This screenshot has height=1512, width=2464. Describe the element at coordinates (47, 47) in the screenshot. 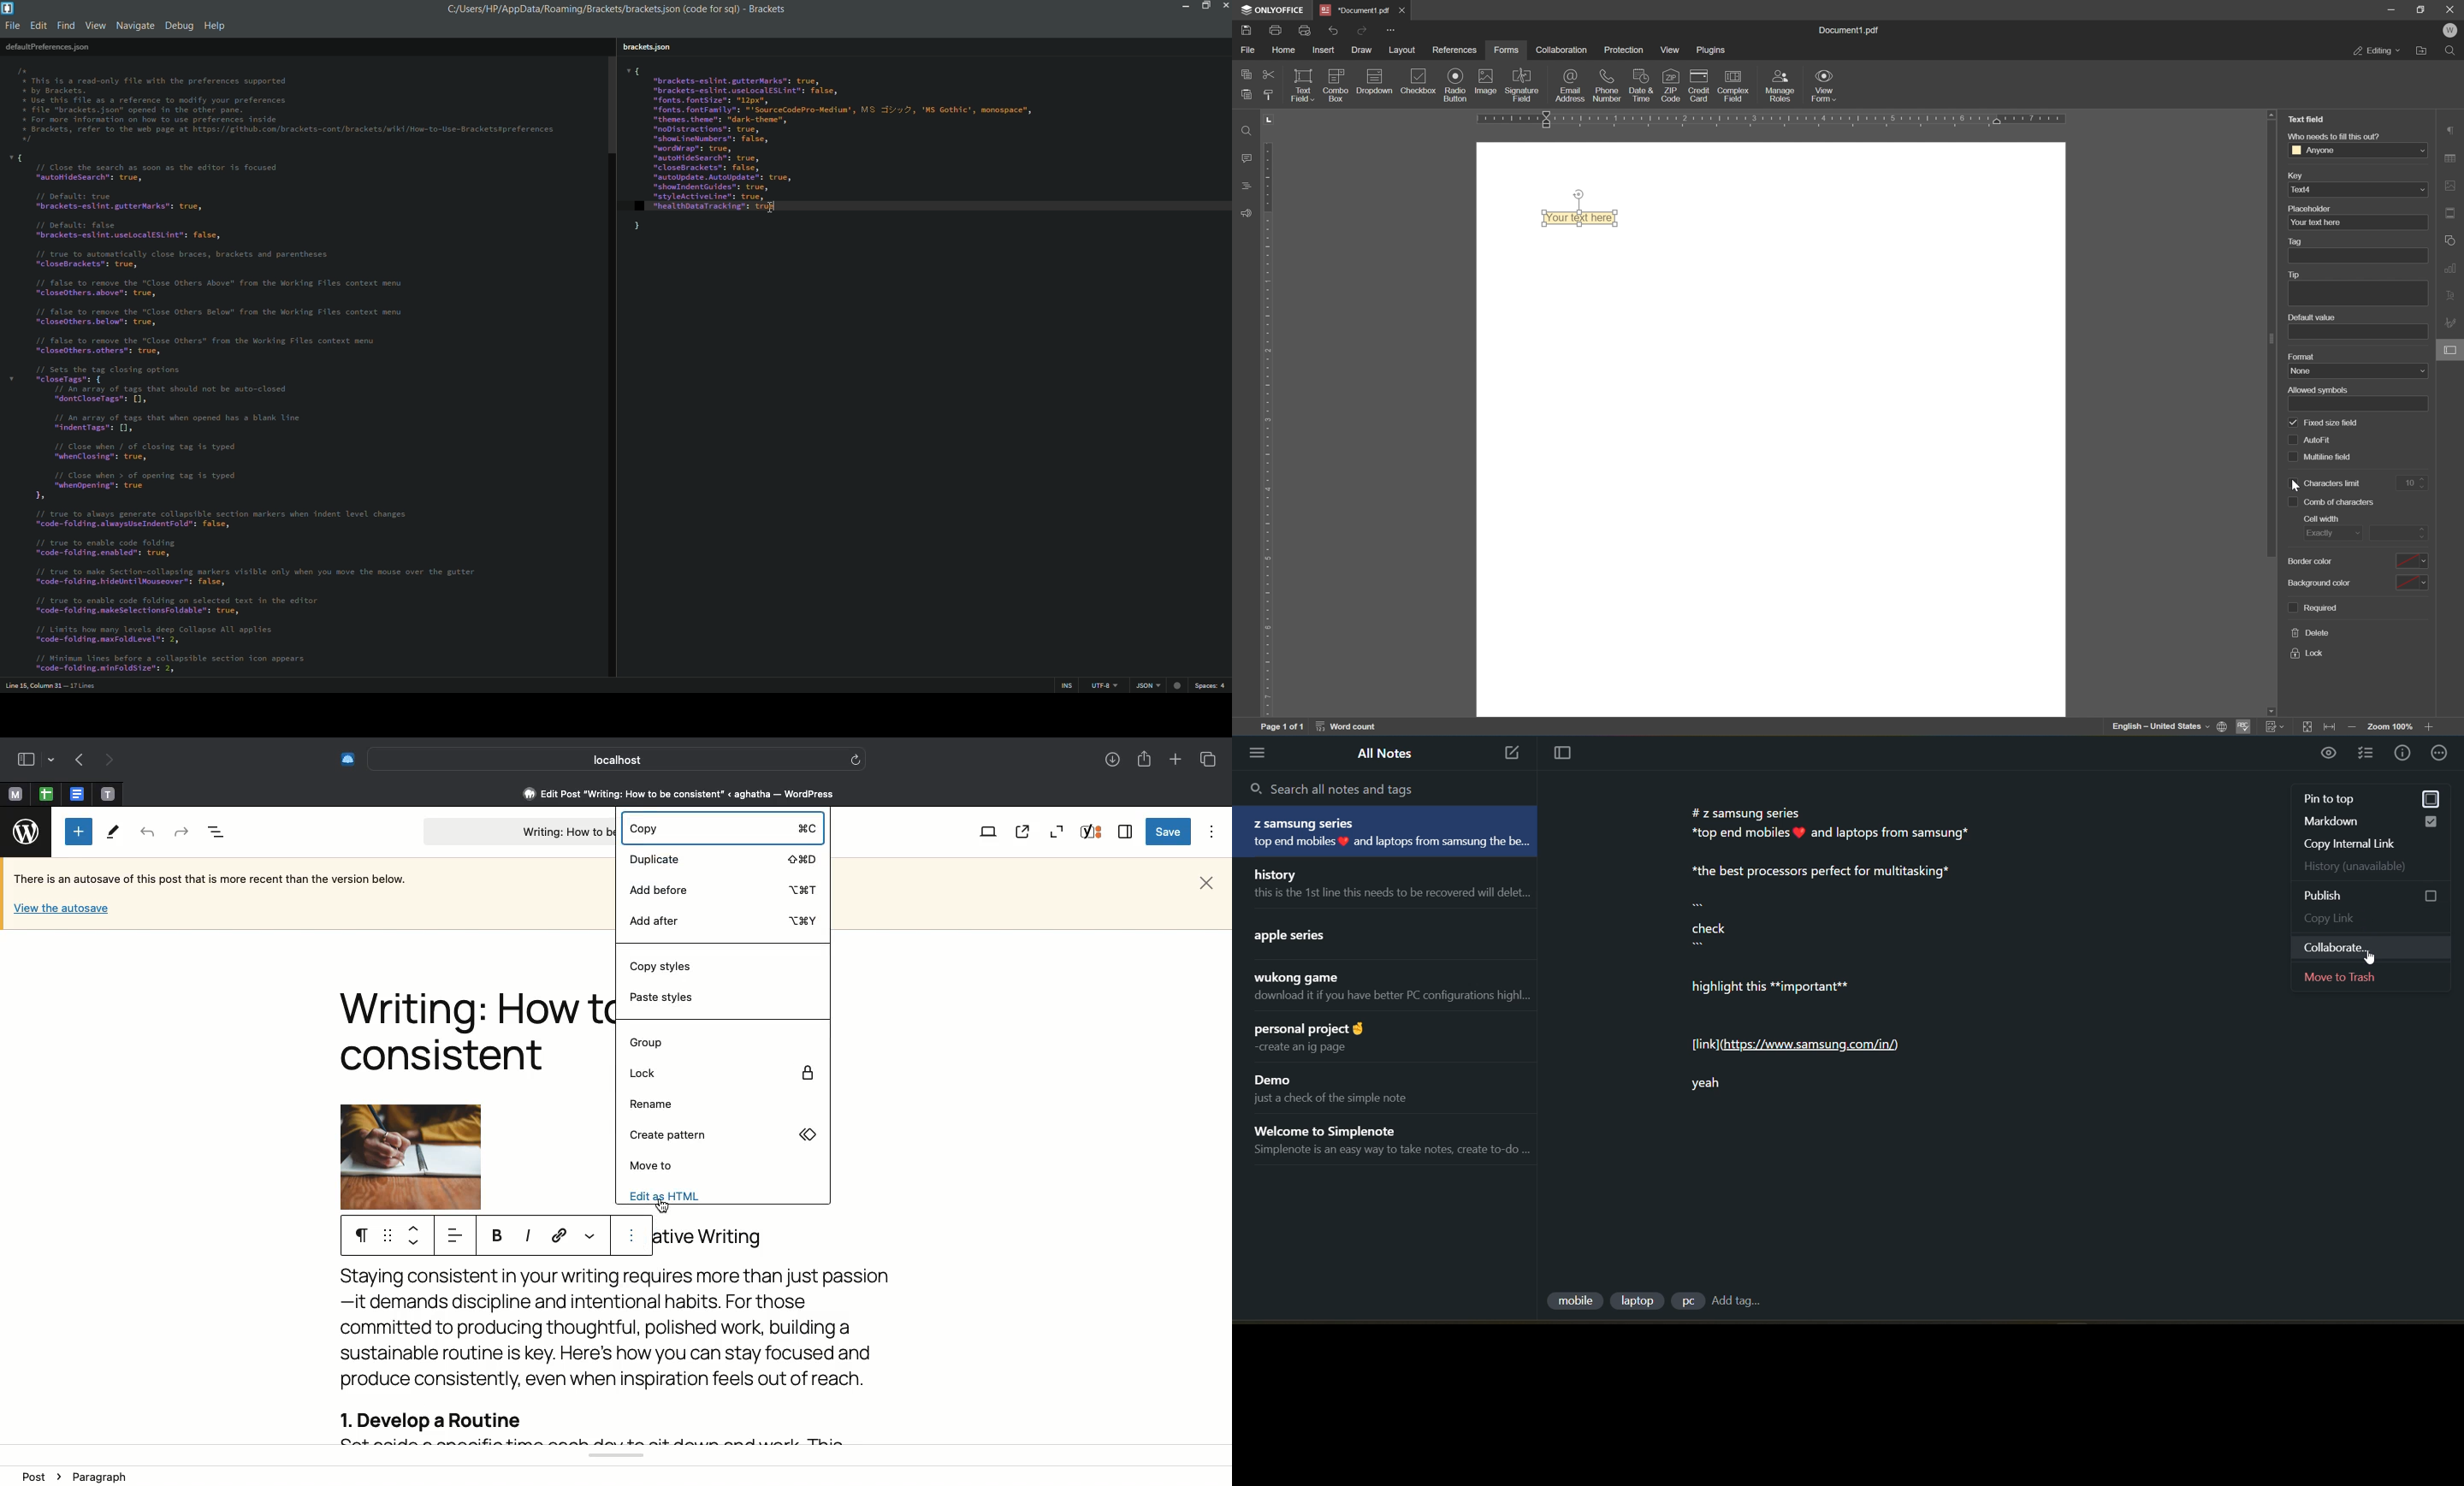

I see `Defaultpreferences.json` at that location.